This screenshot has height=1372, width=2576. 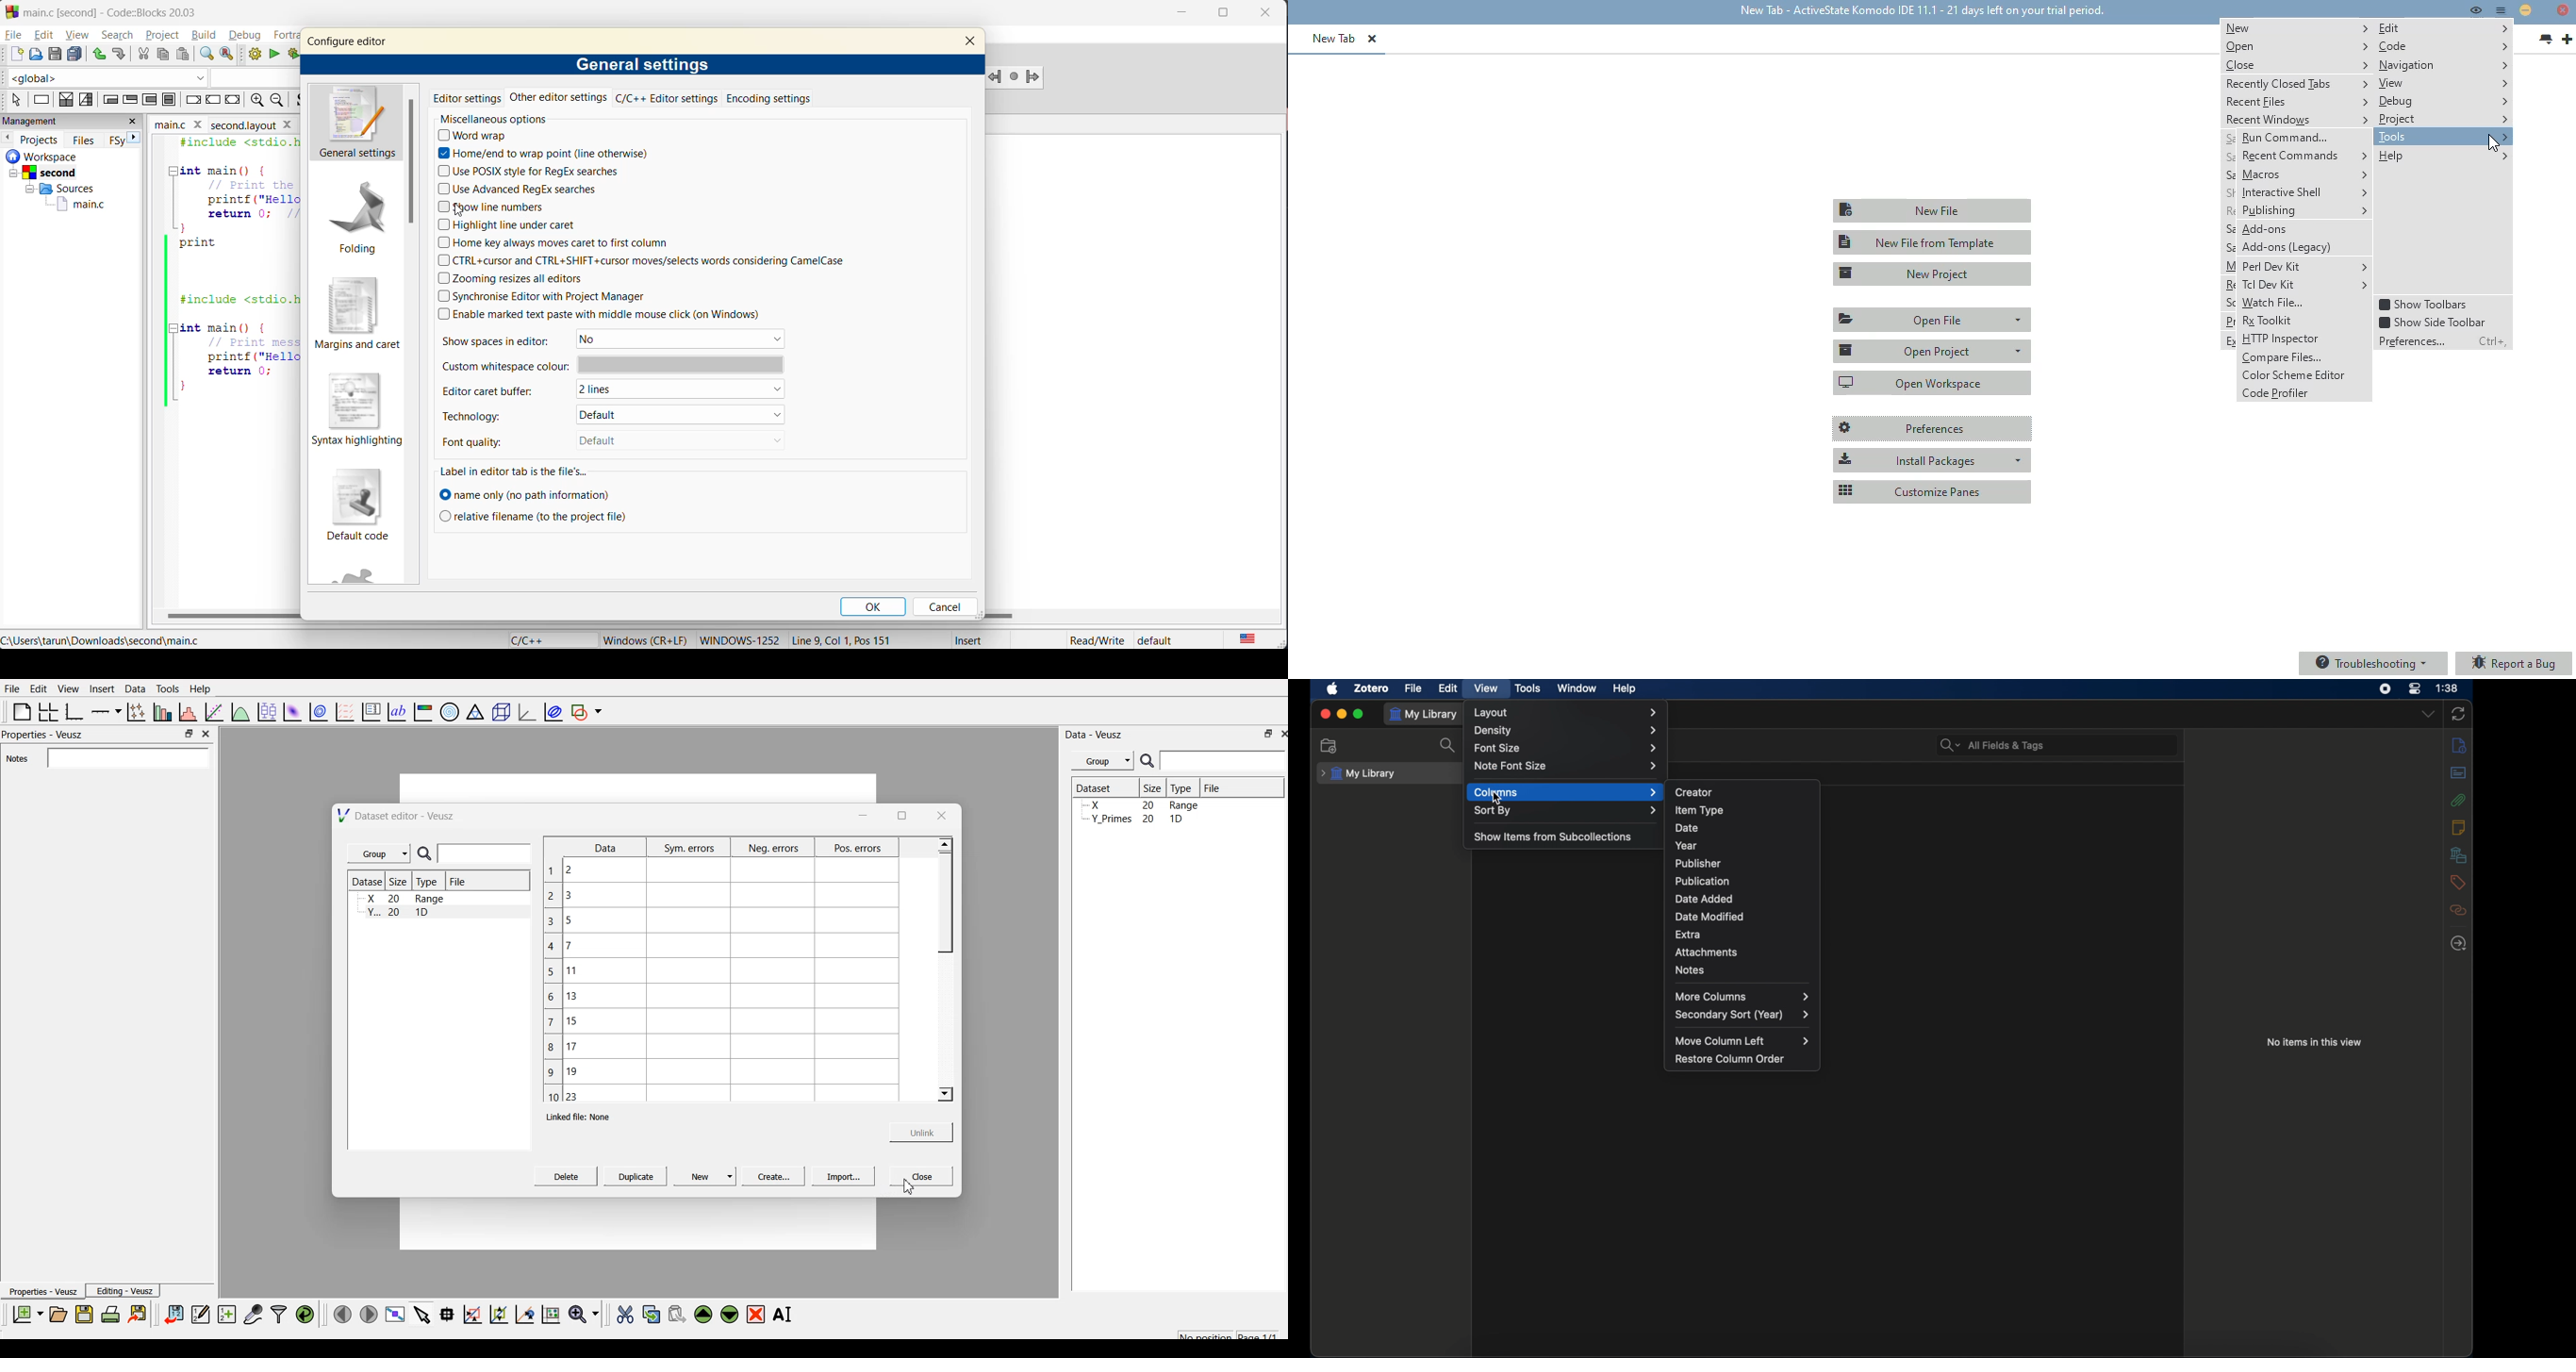 I want to click on maximize, so click(x=185, y=734).